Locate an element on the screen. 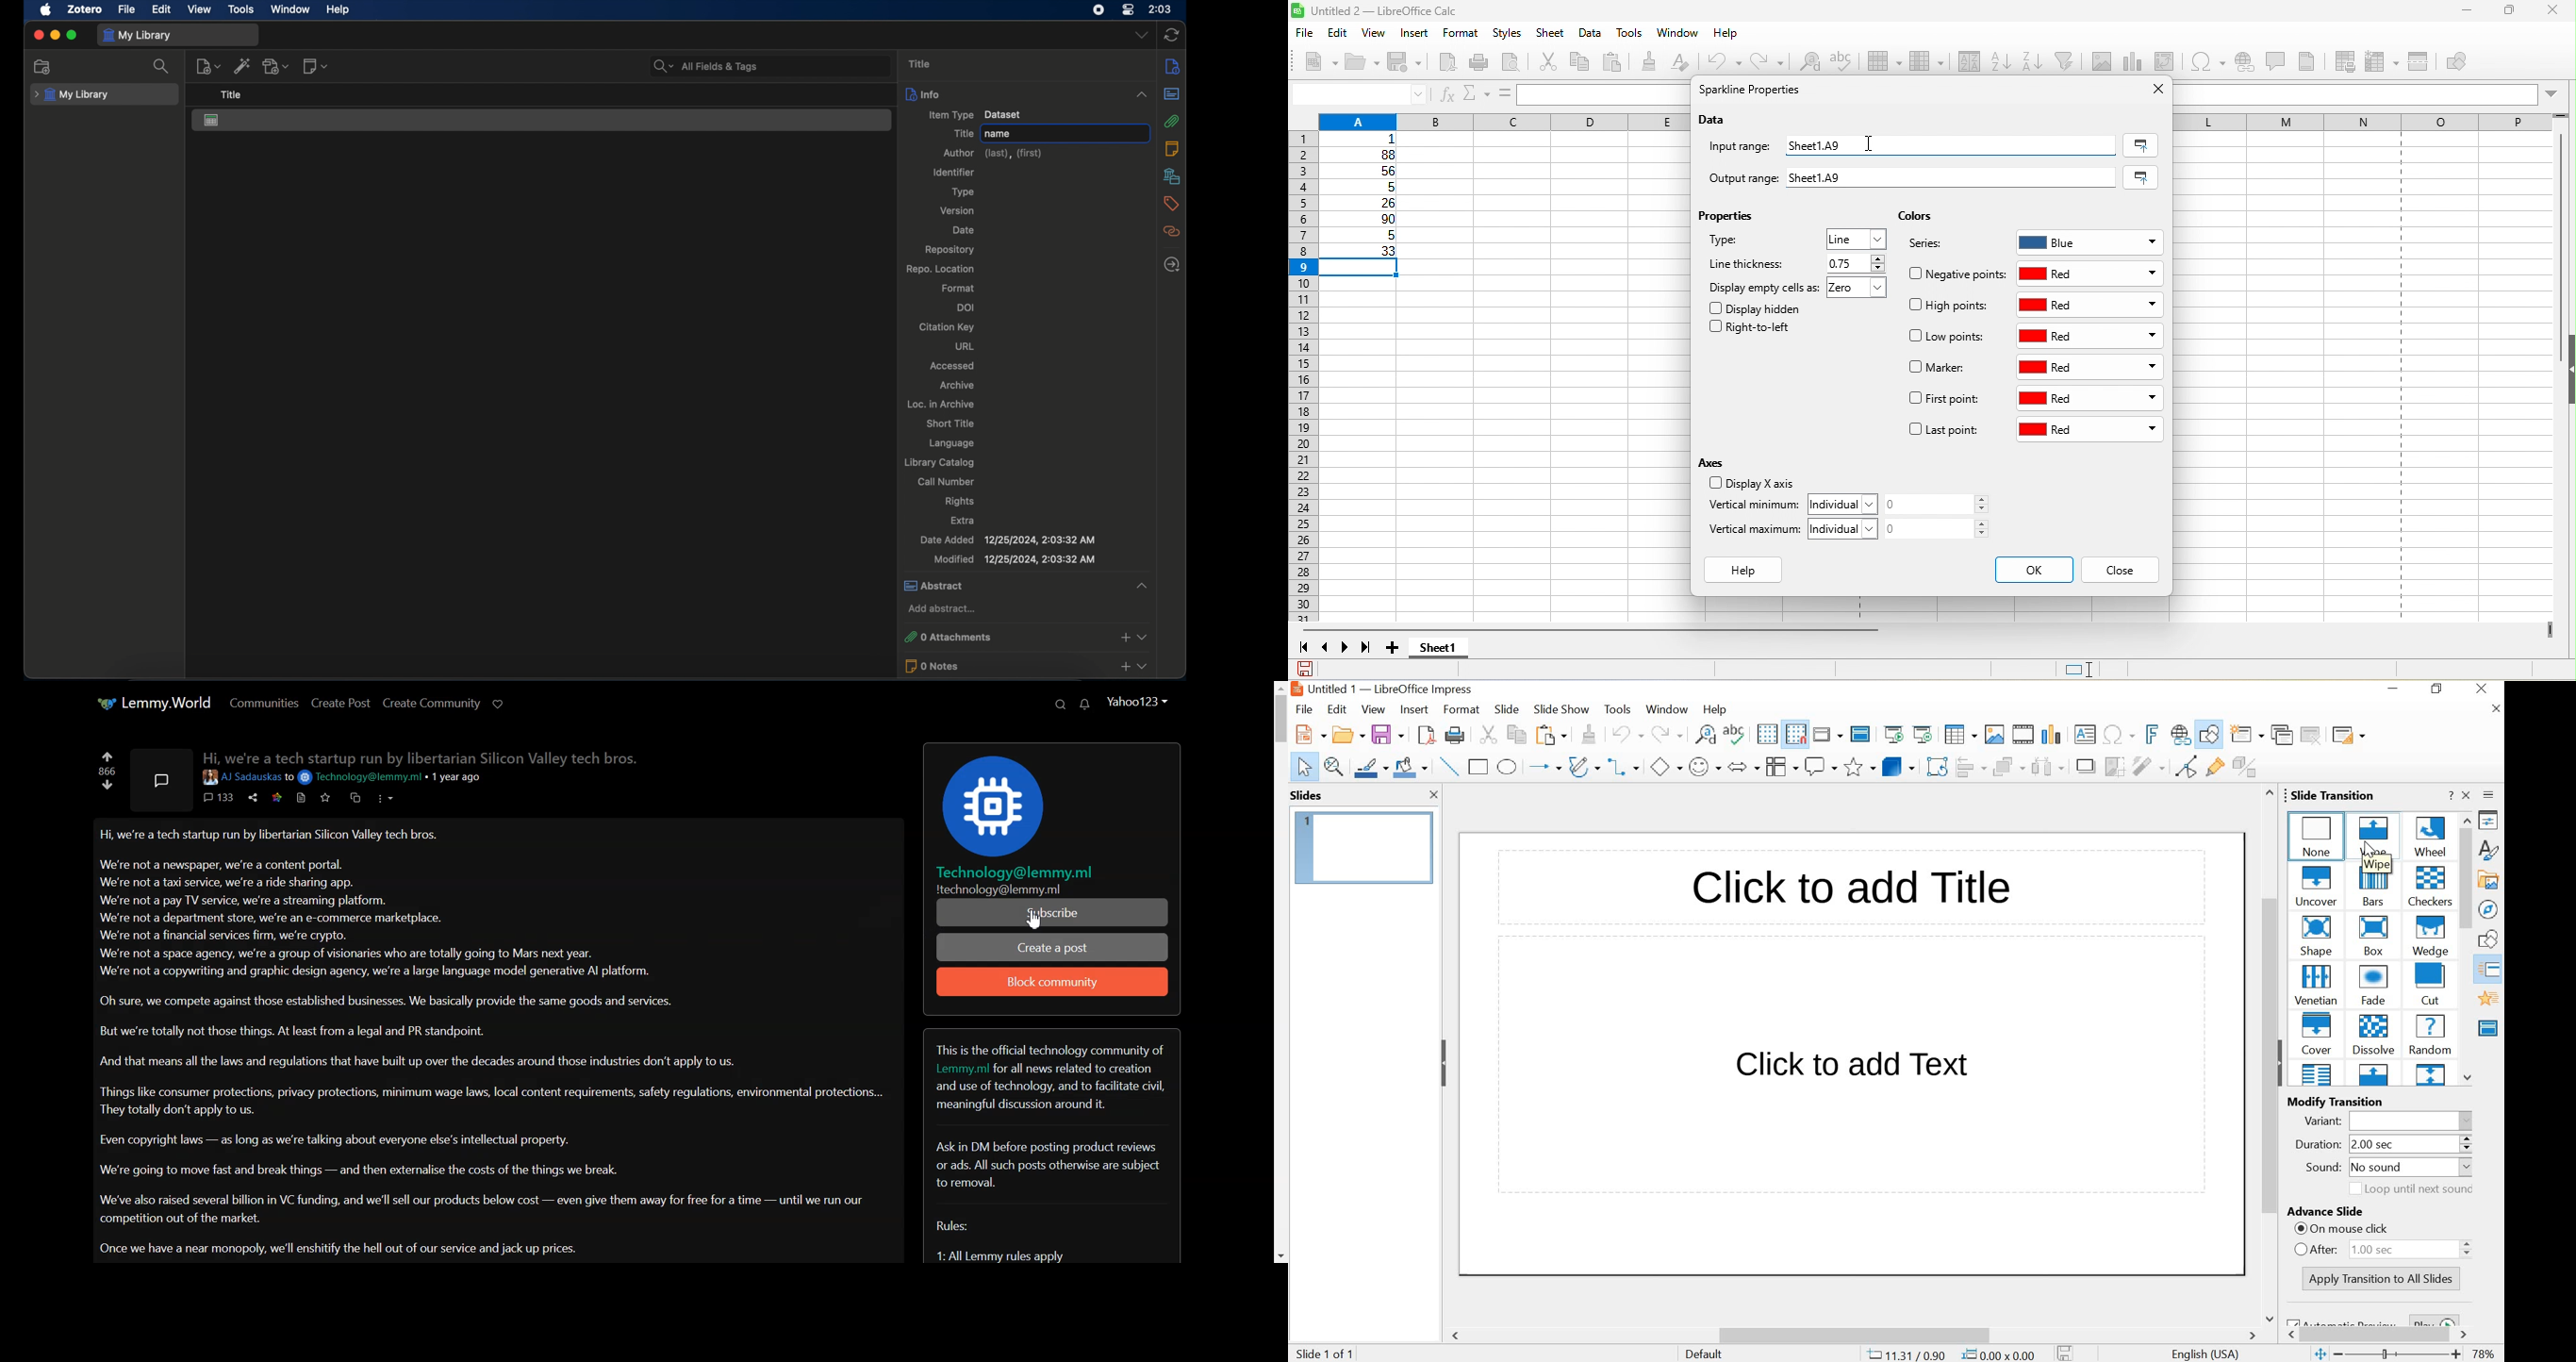  repo location is located at coordinates (942, 269).